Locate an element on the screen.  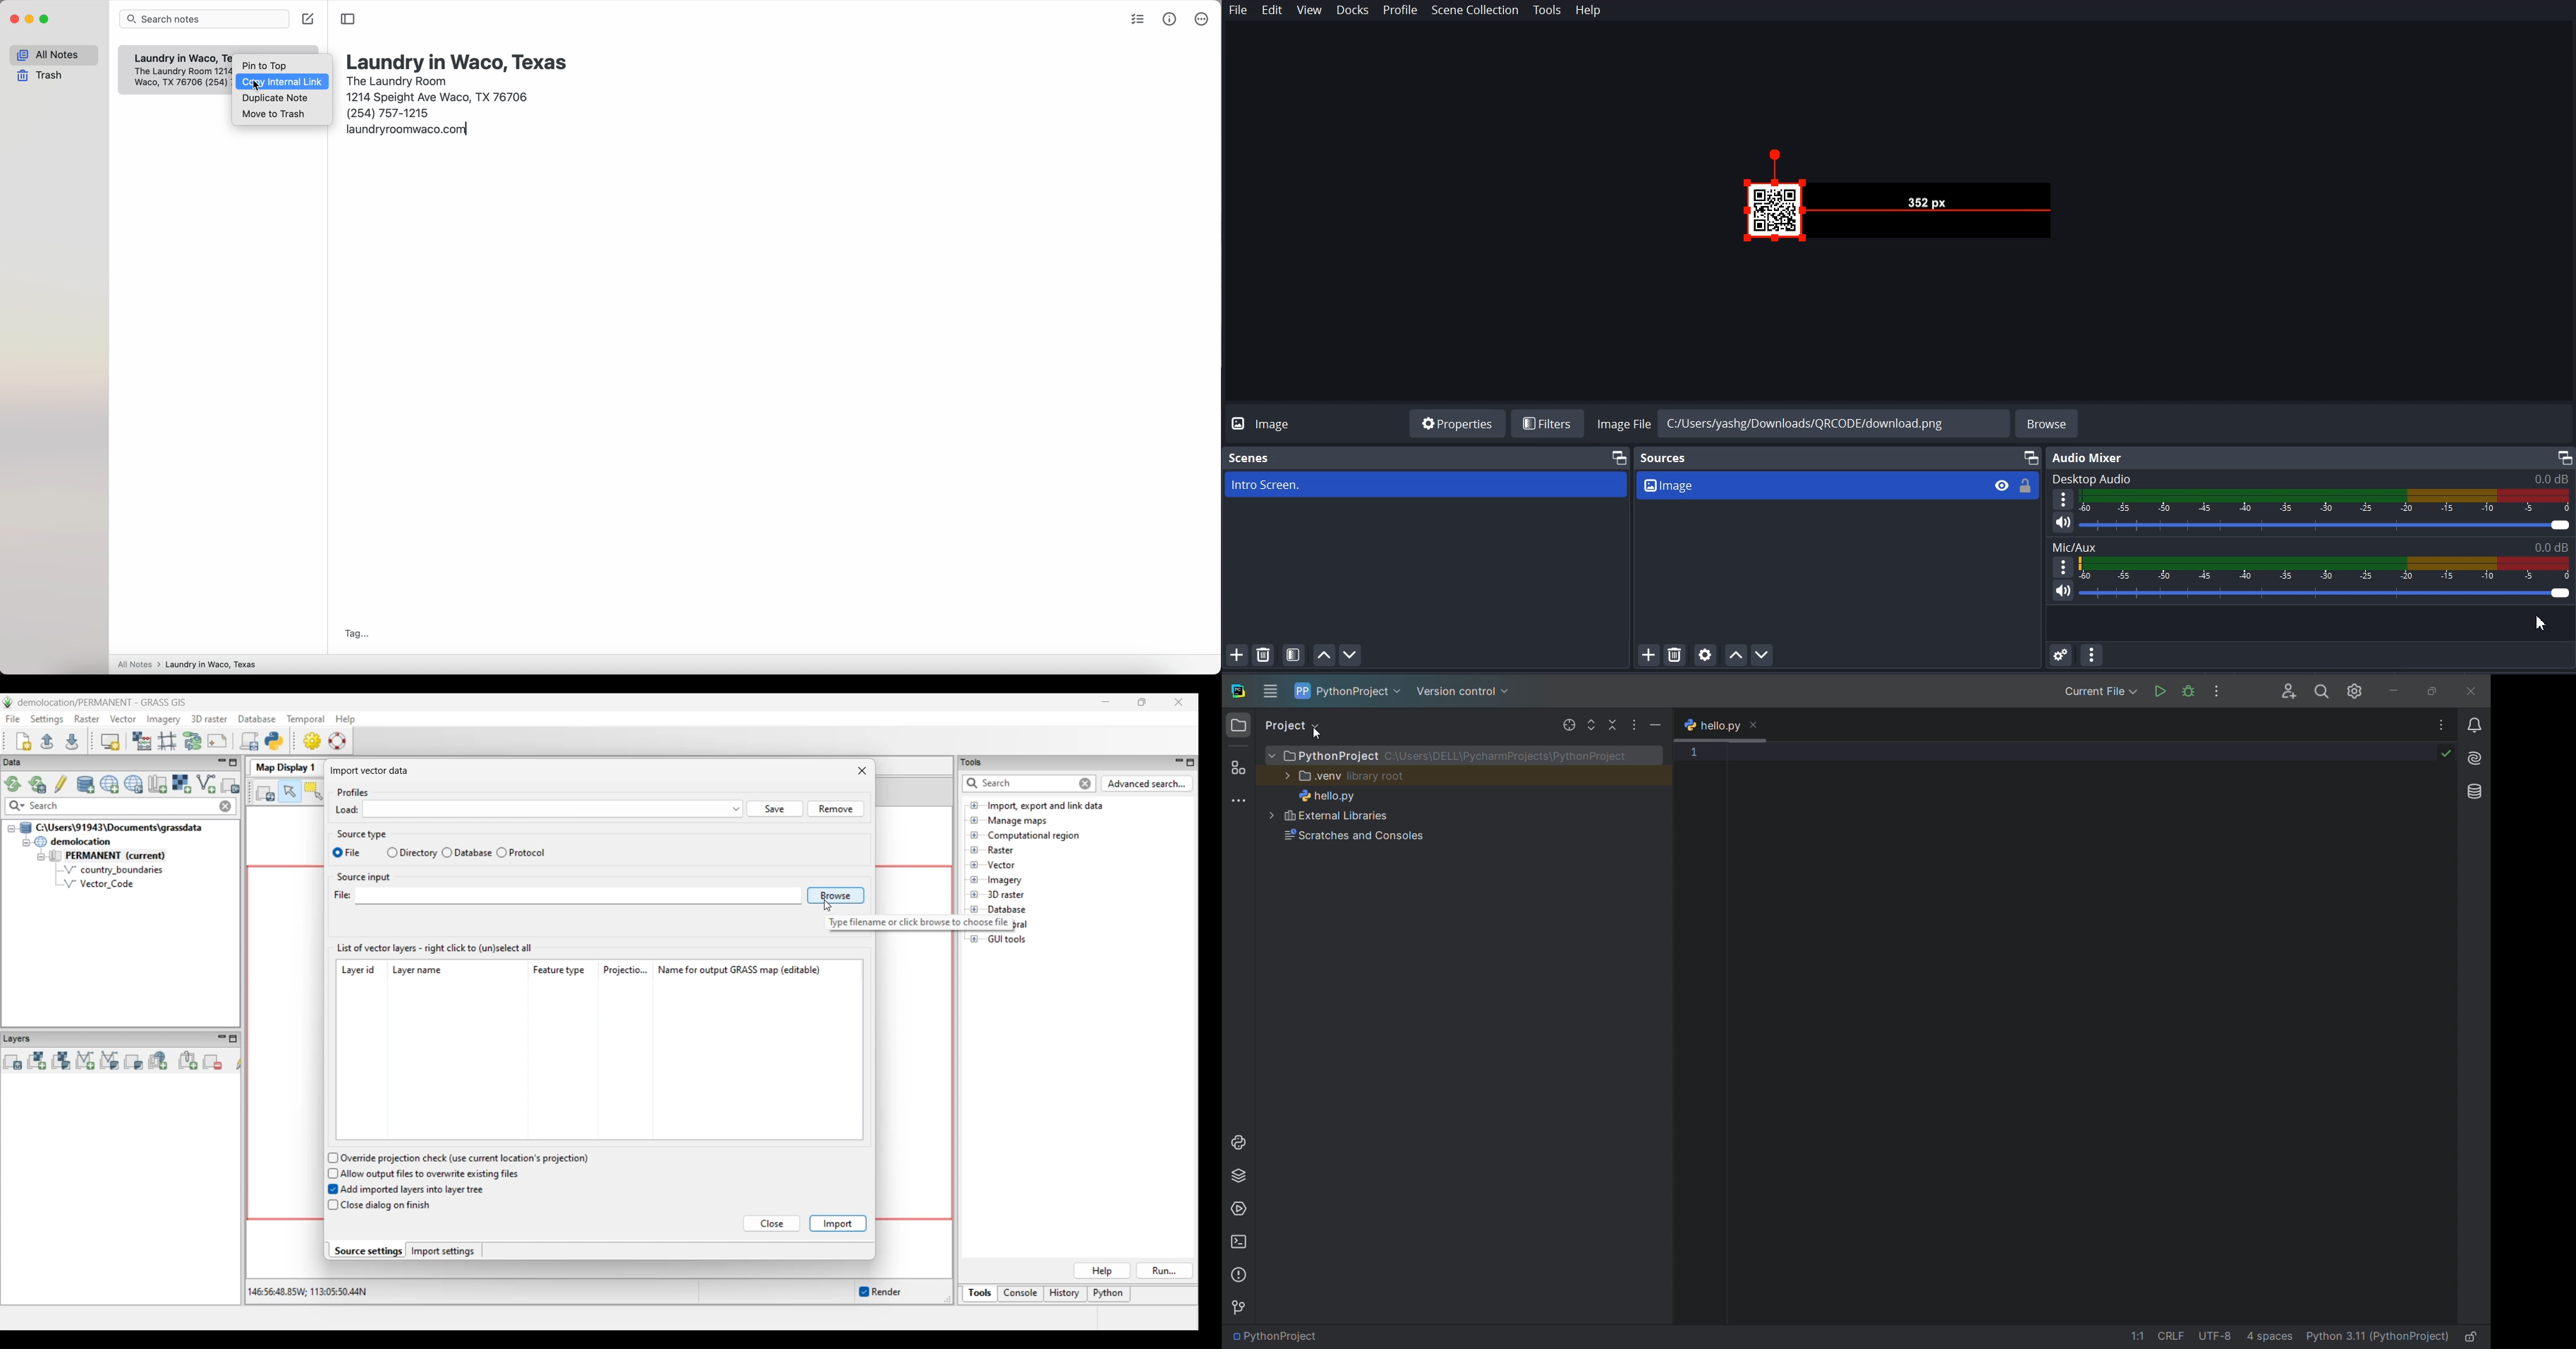
check list is located at coordinates (1136, 21).